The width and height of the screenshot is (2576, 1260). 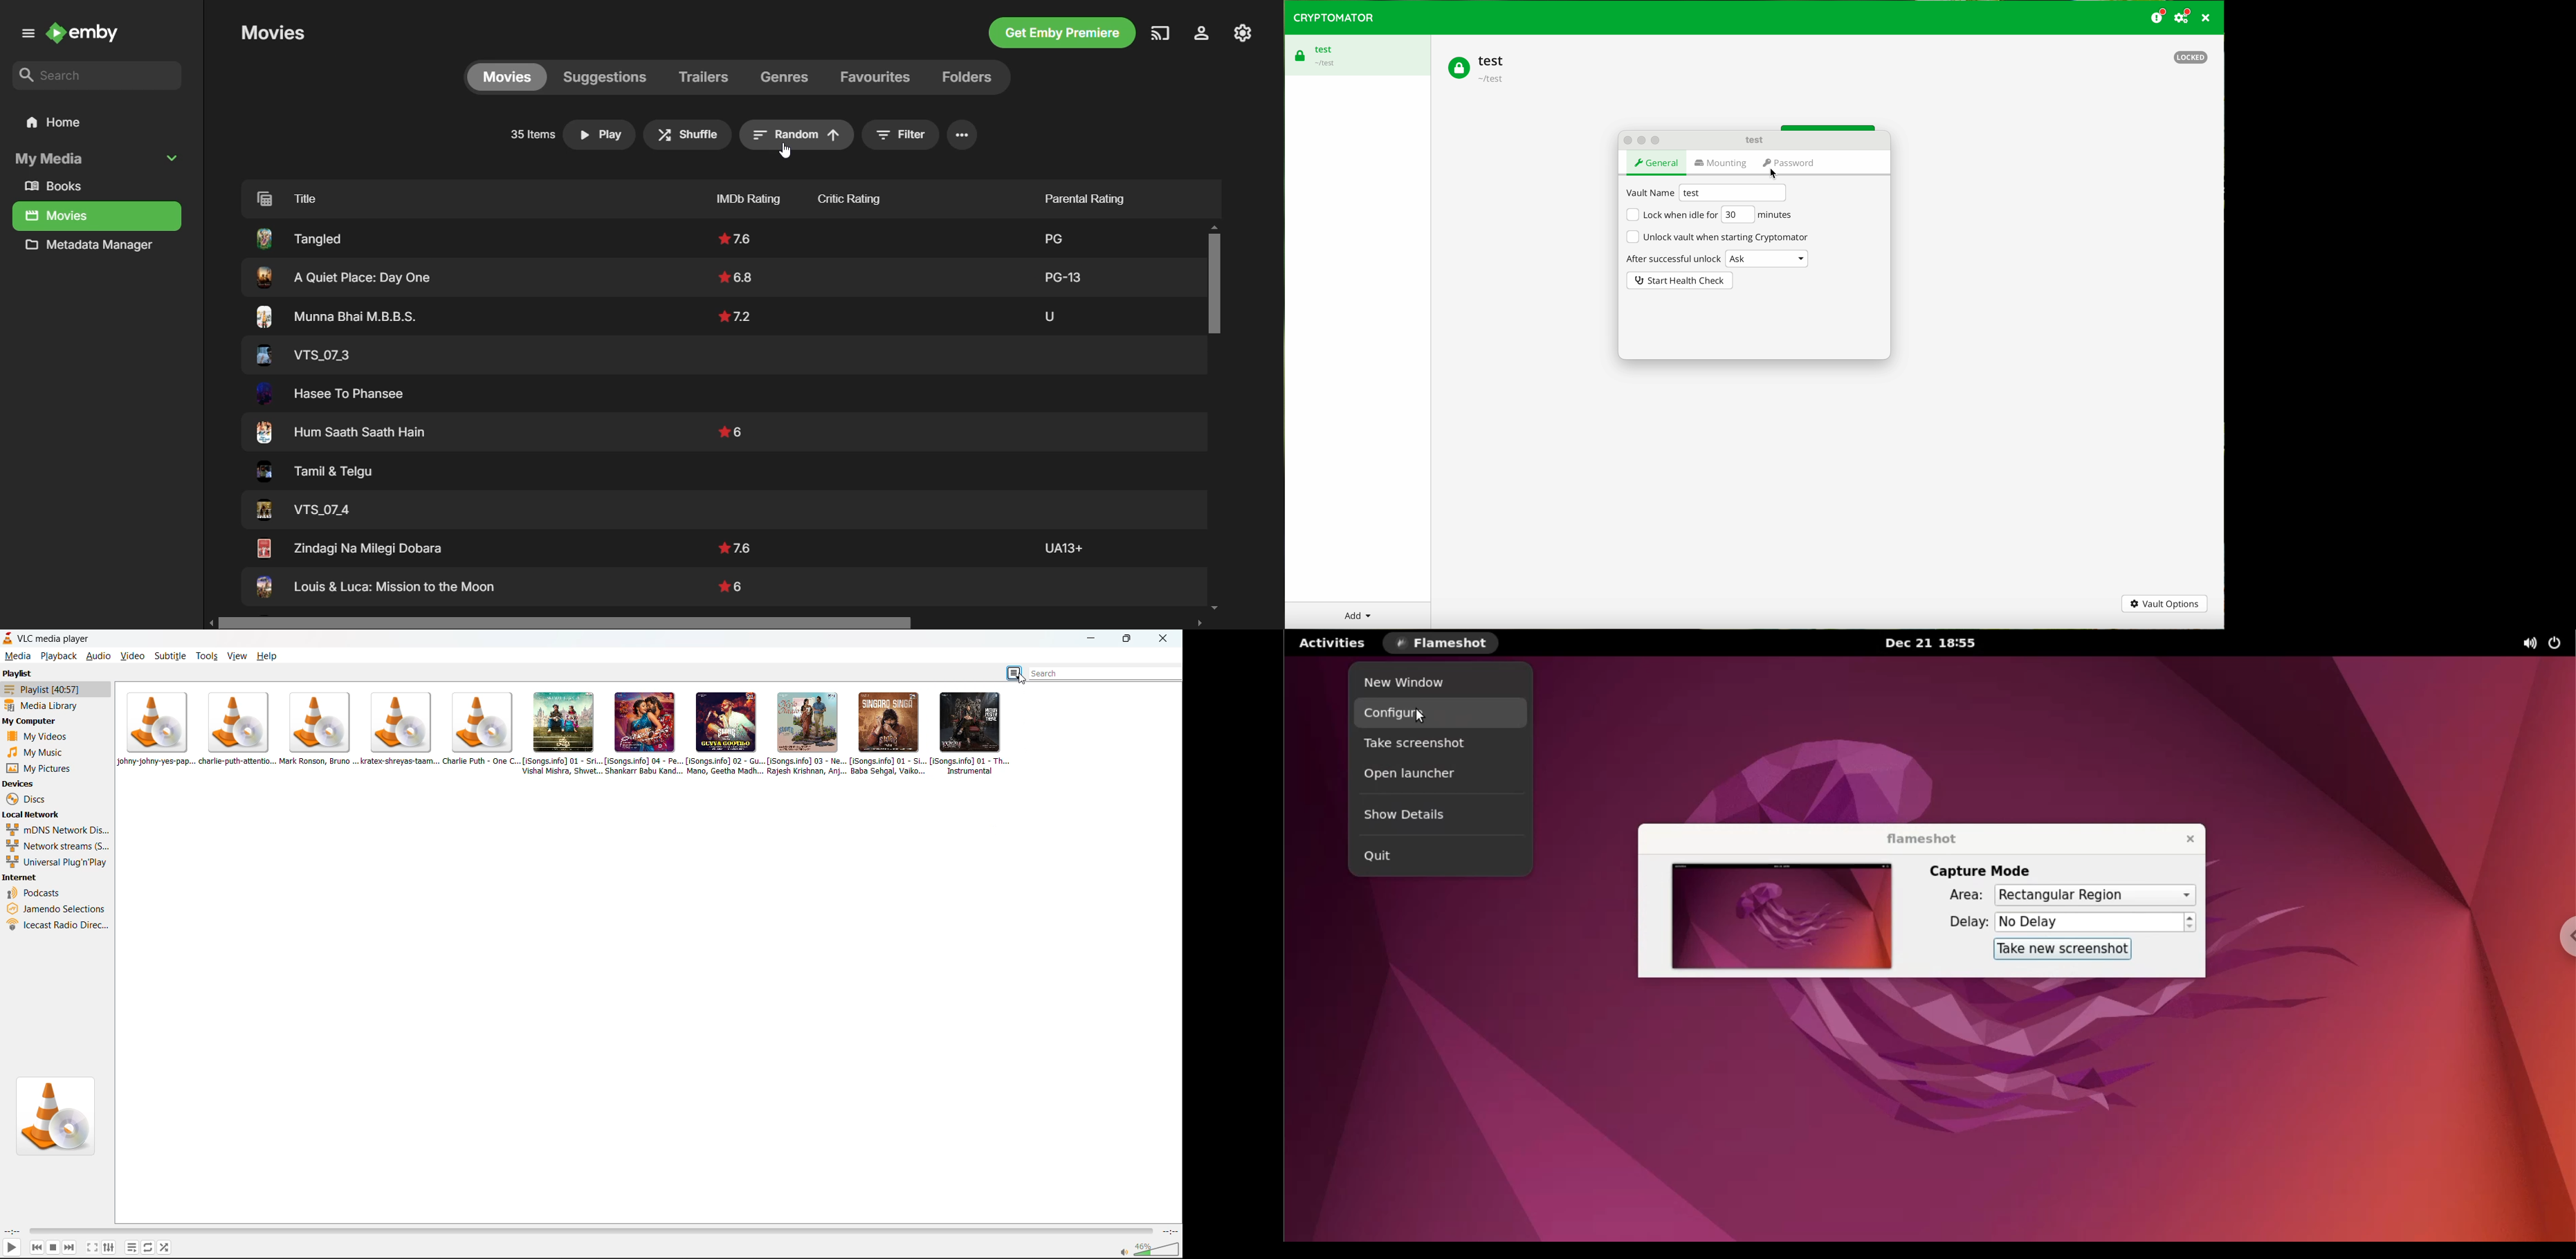 I want to click on track title and preview, so click(x=975, y=734).